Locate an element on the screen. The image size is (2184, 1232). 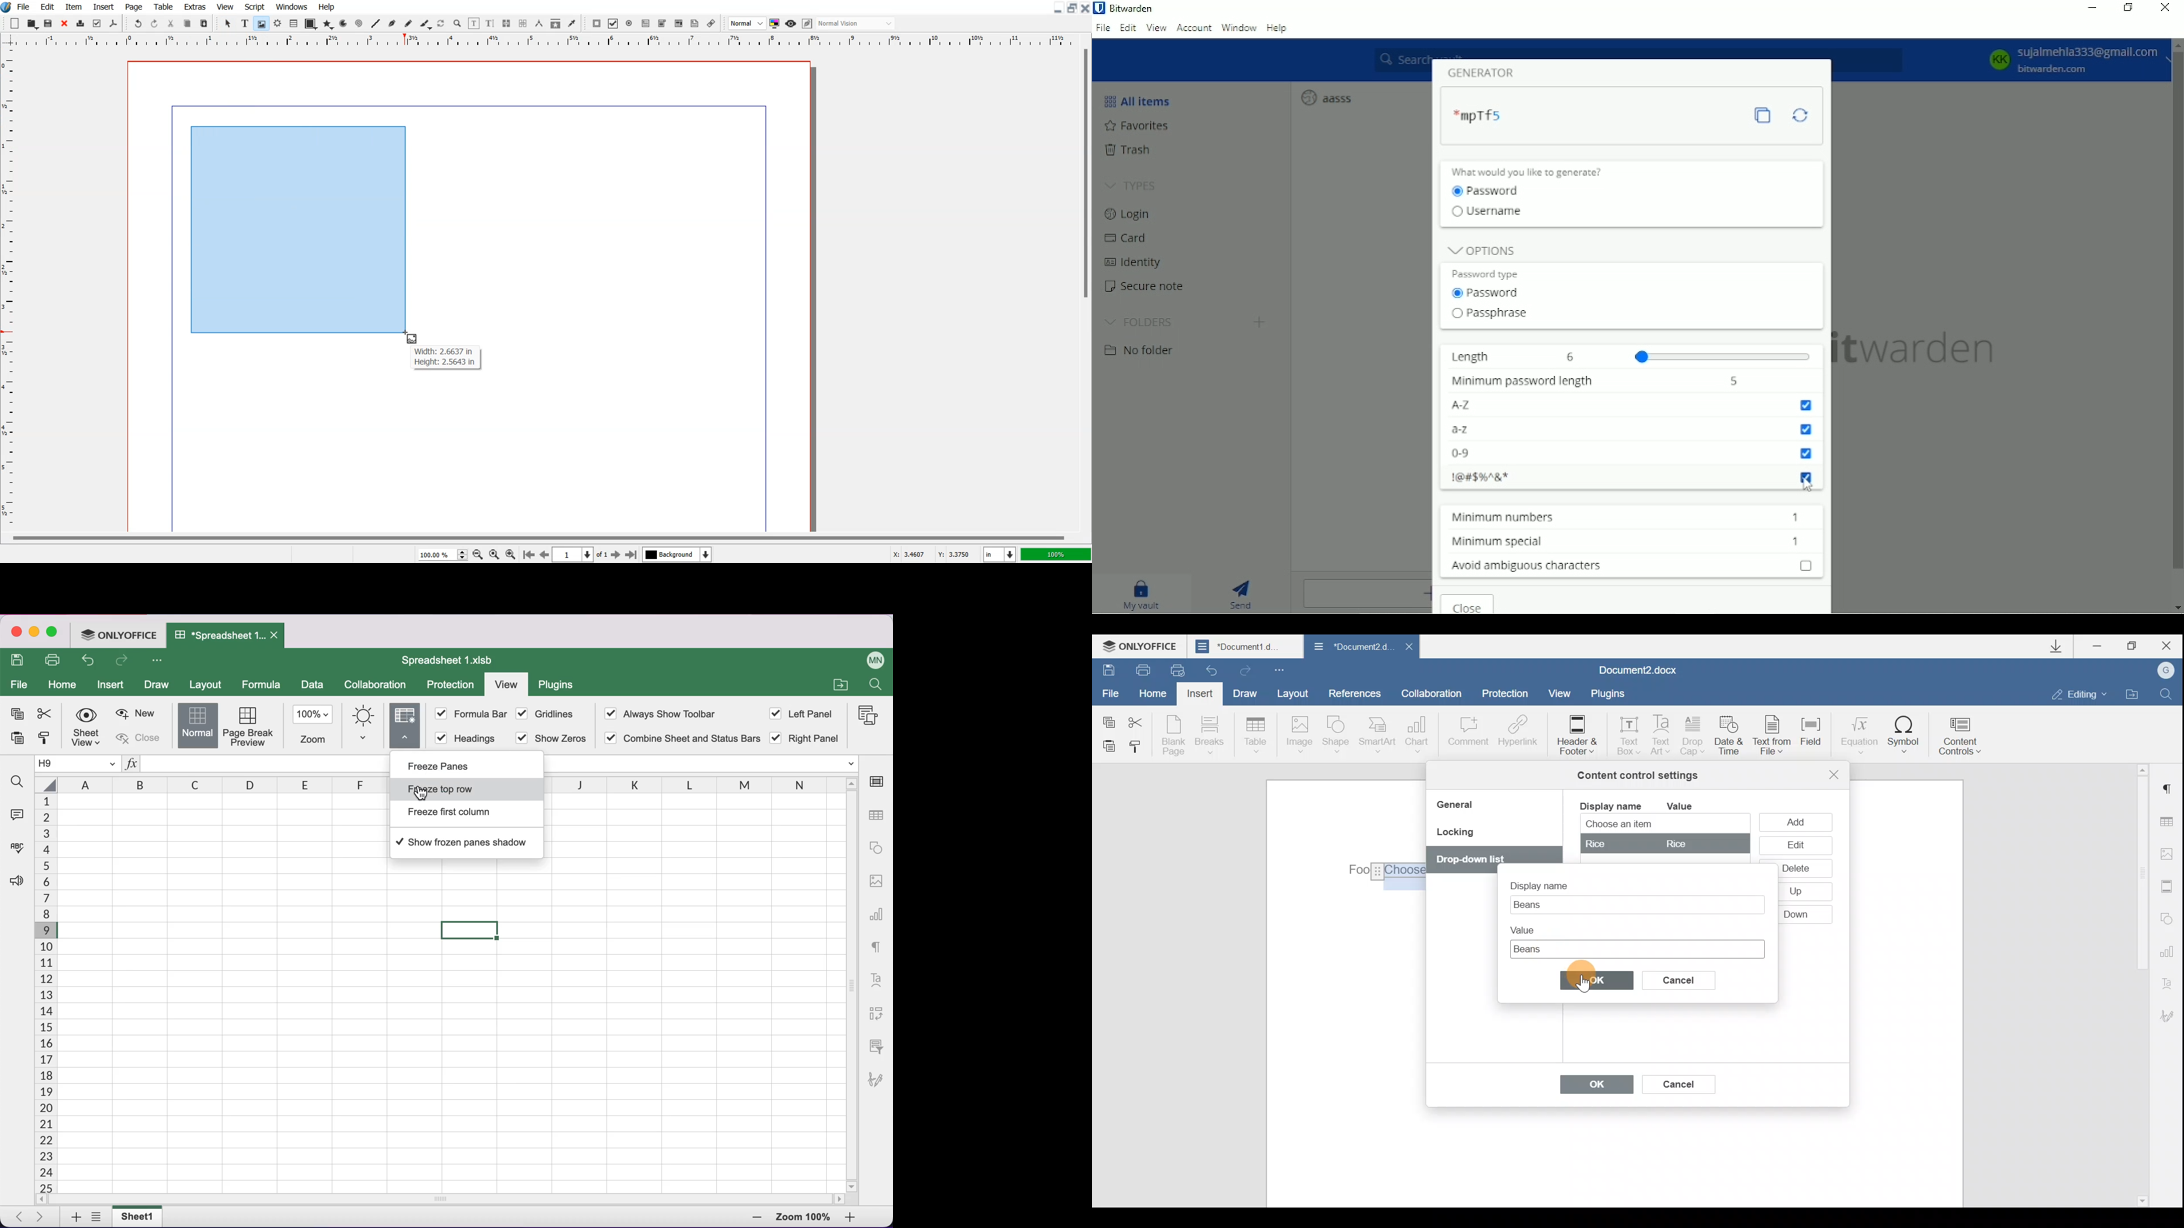
Minimize is located at coordinates (1057, 8).